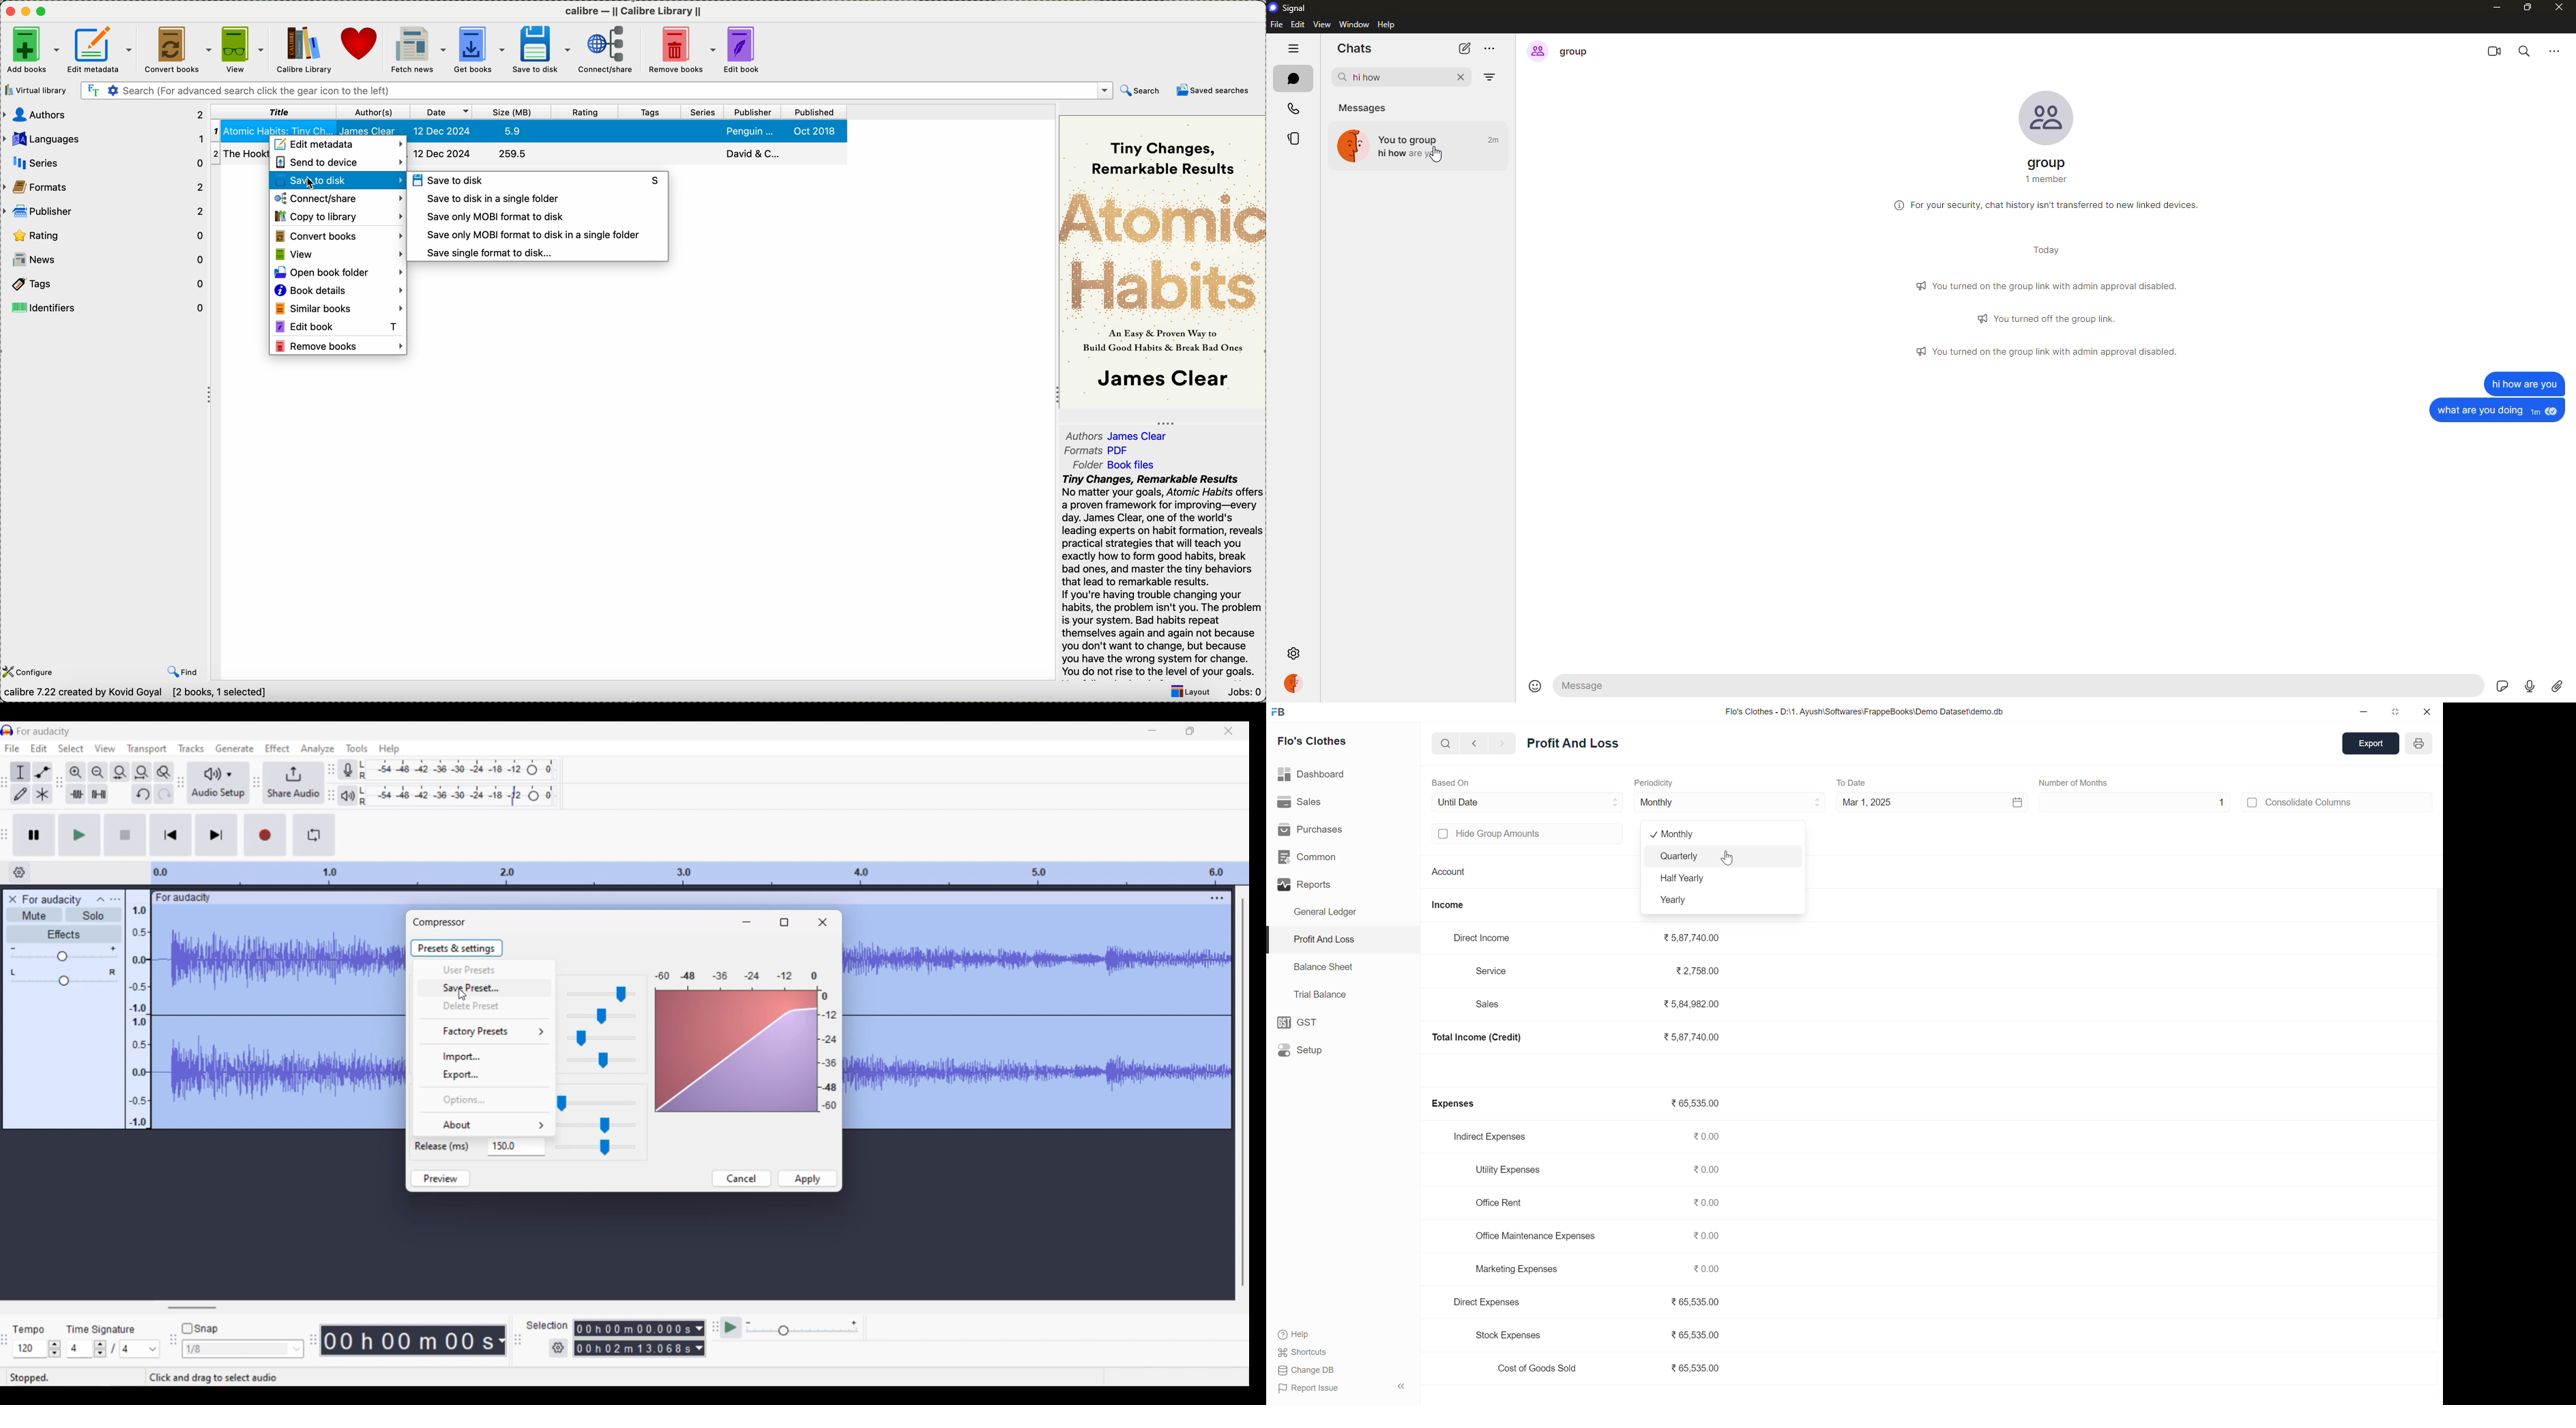 Image resolution: width=2576 pixels, height=1428 pixels. Describe the element at coordinates (164, 794) in the screenshot. I see `Redo` at that location.